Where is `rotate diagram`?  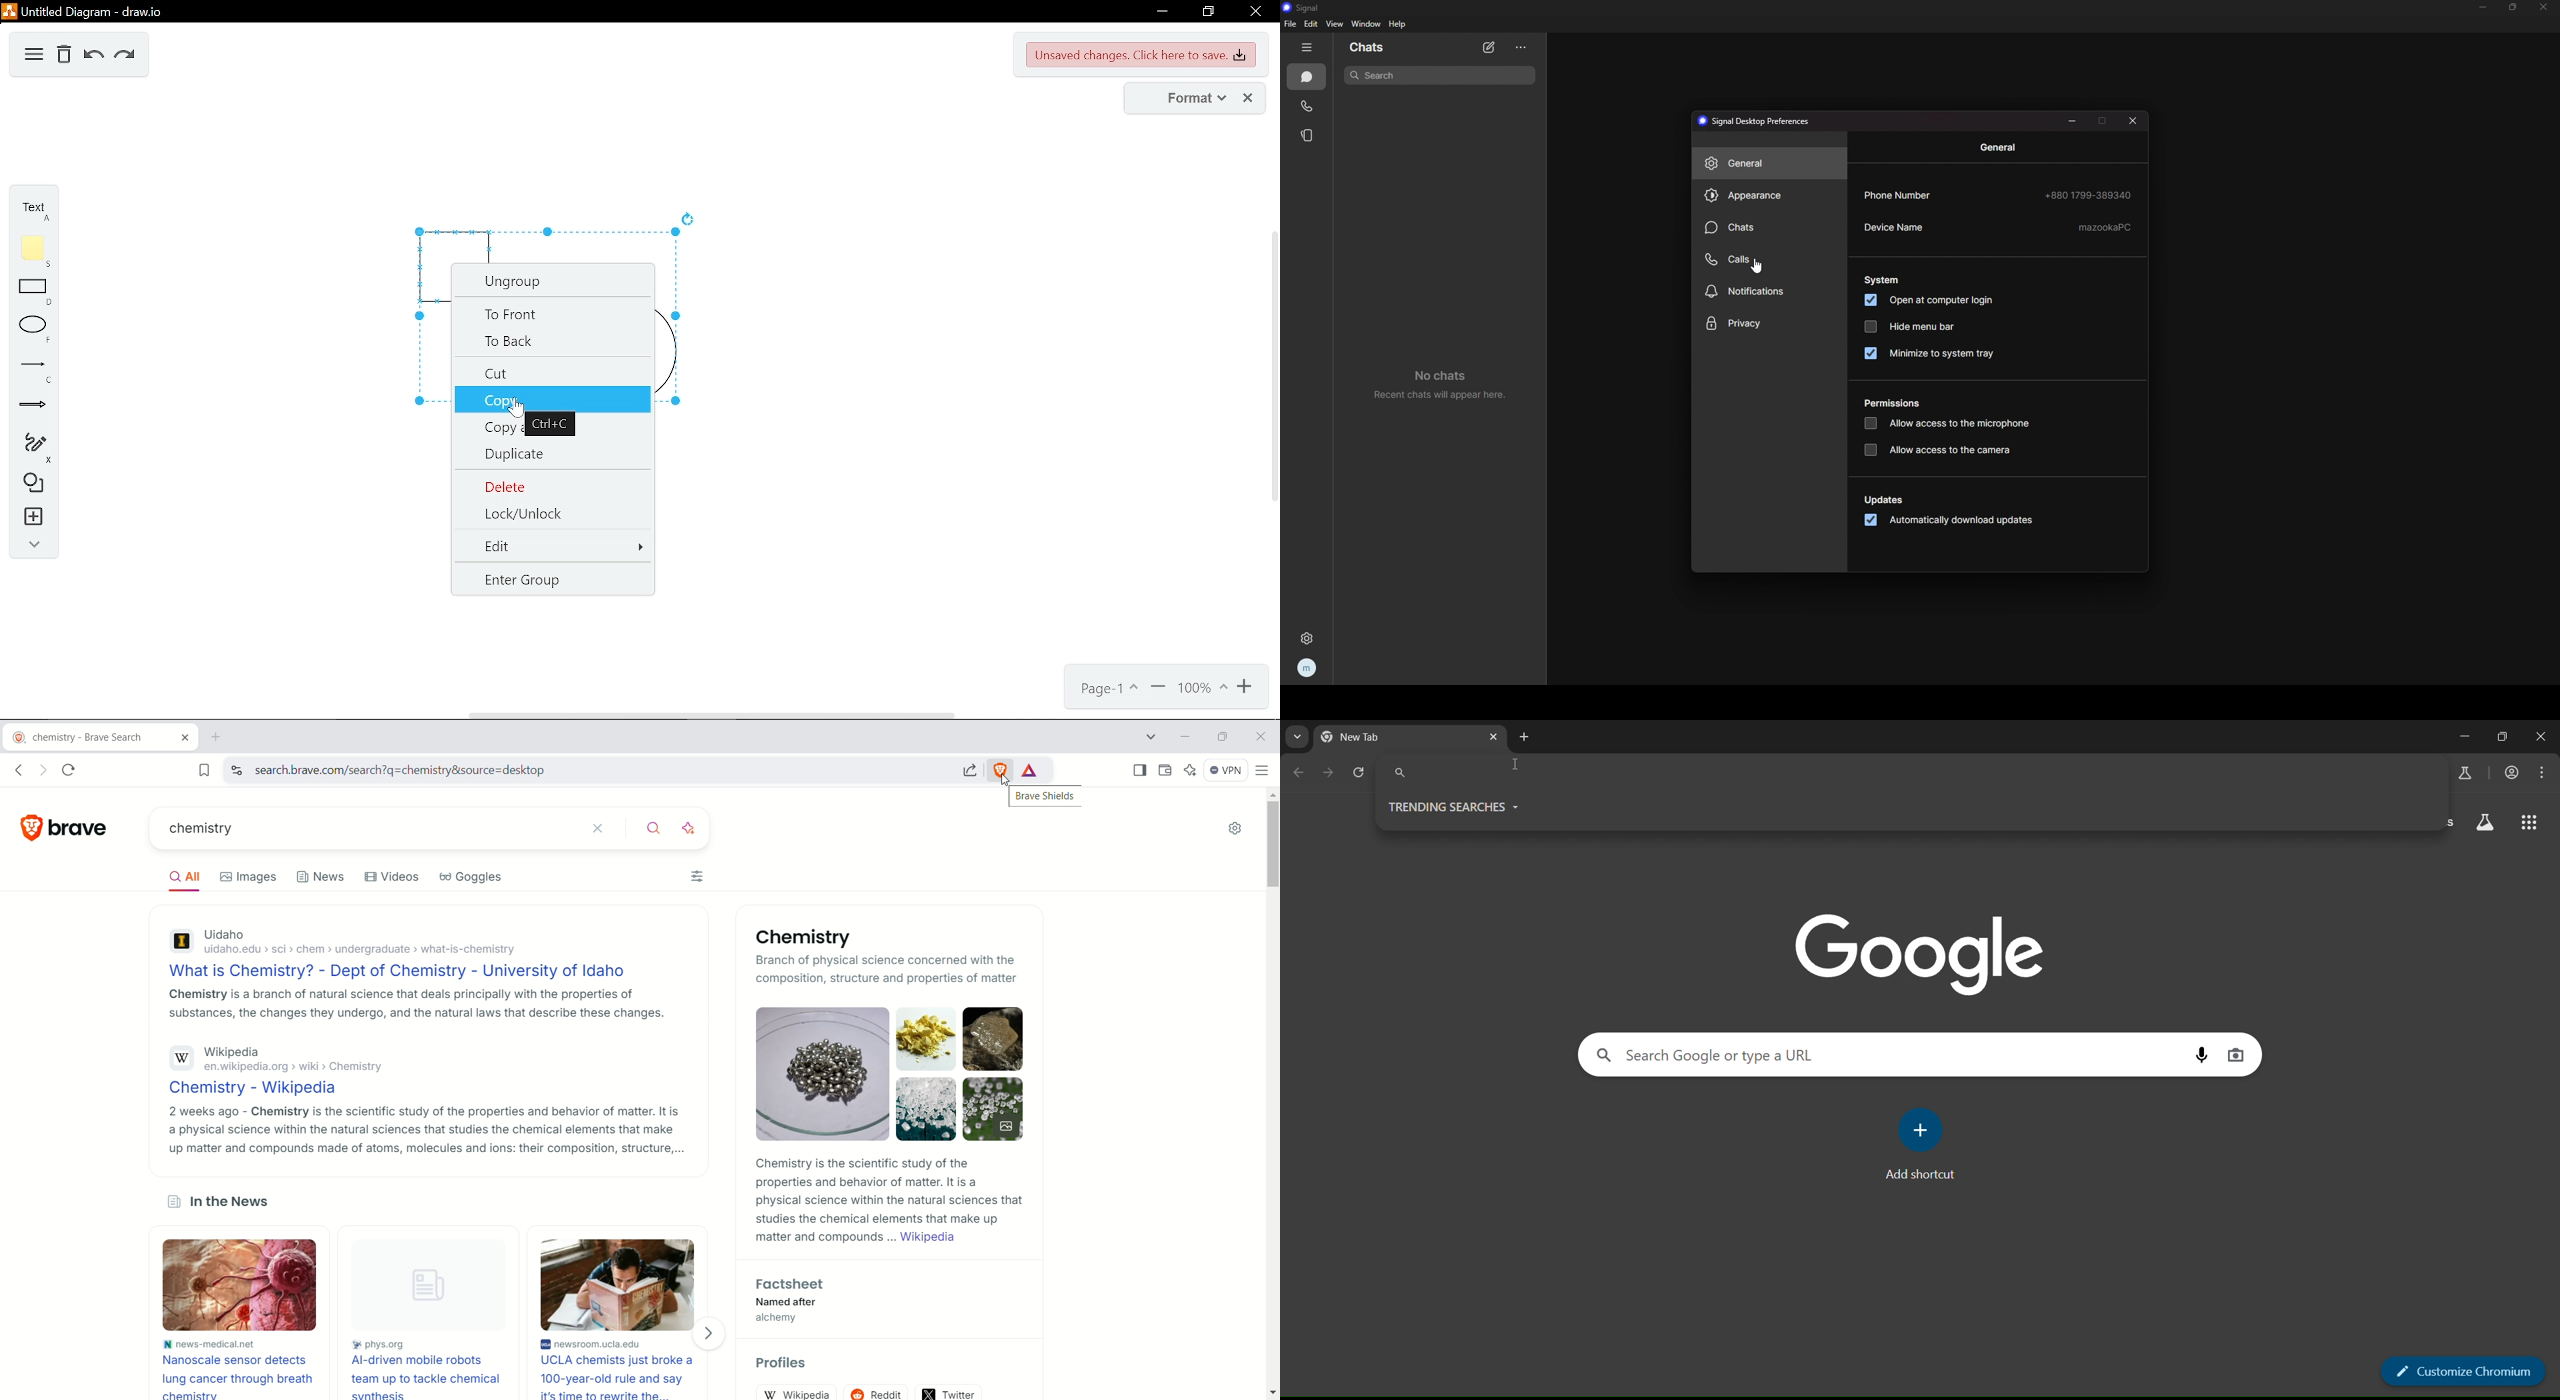
rotate diagram is located at coordinates (690, 219).